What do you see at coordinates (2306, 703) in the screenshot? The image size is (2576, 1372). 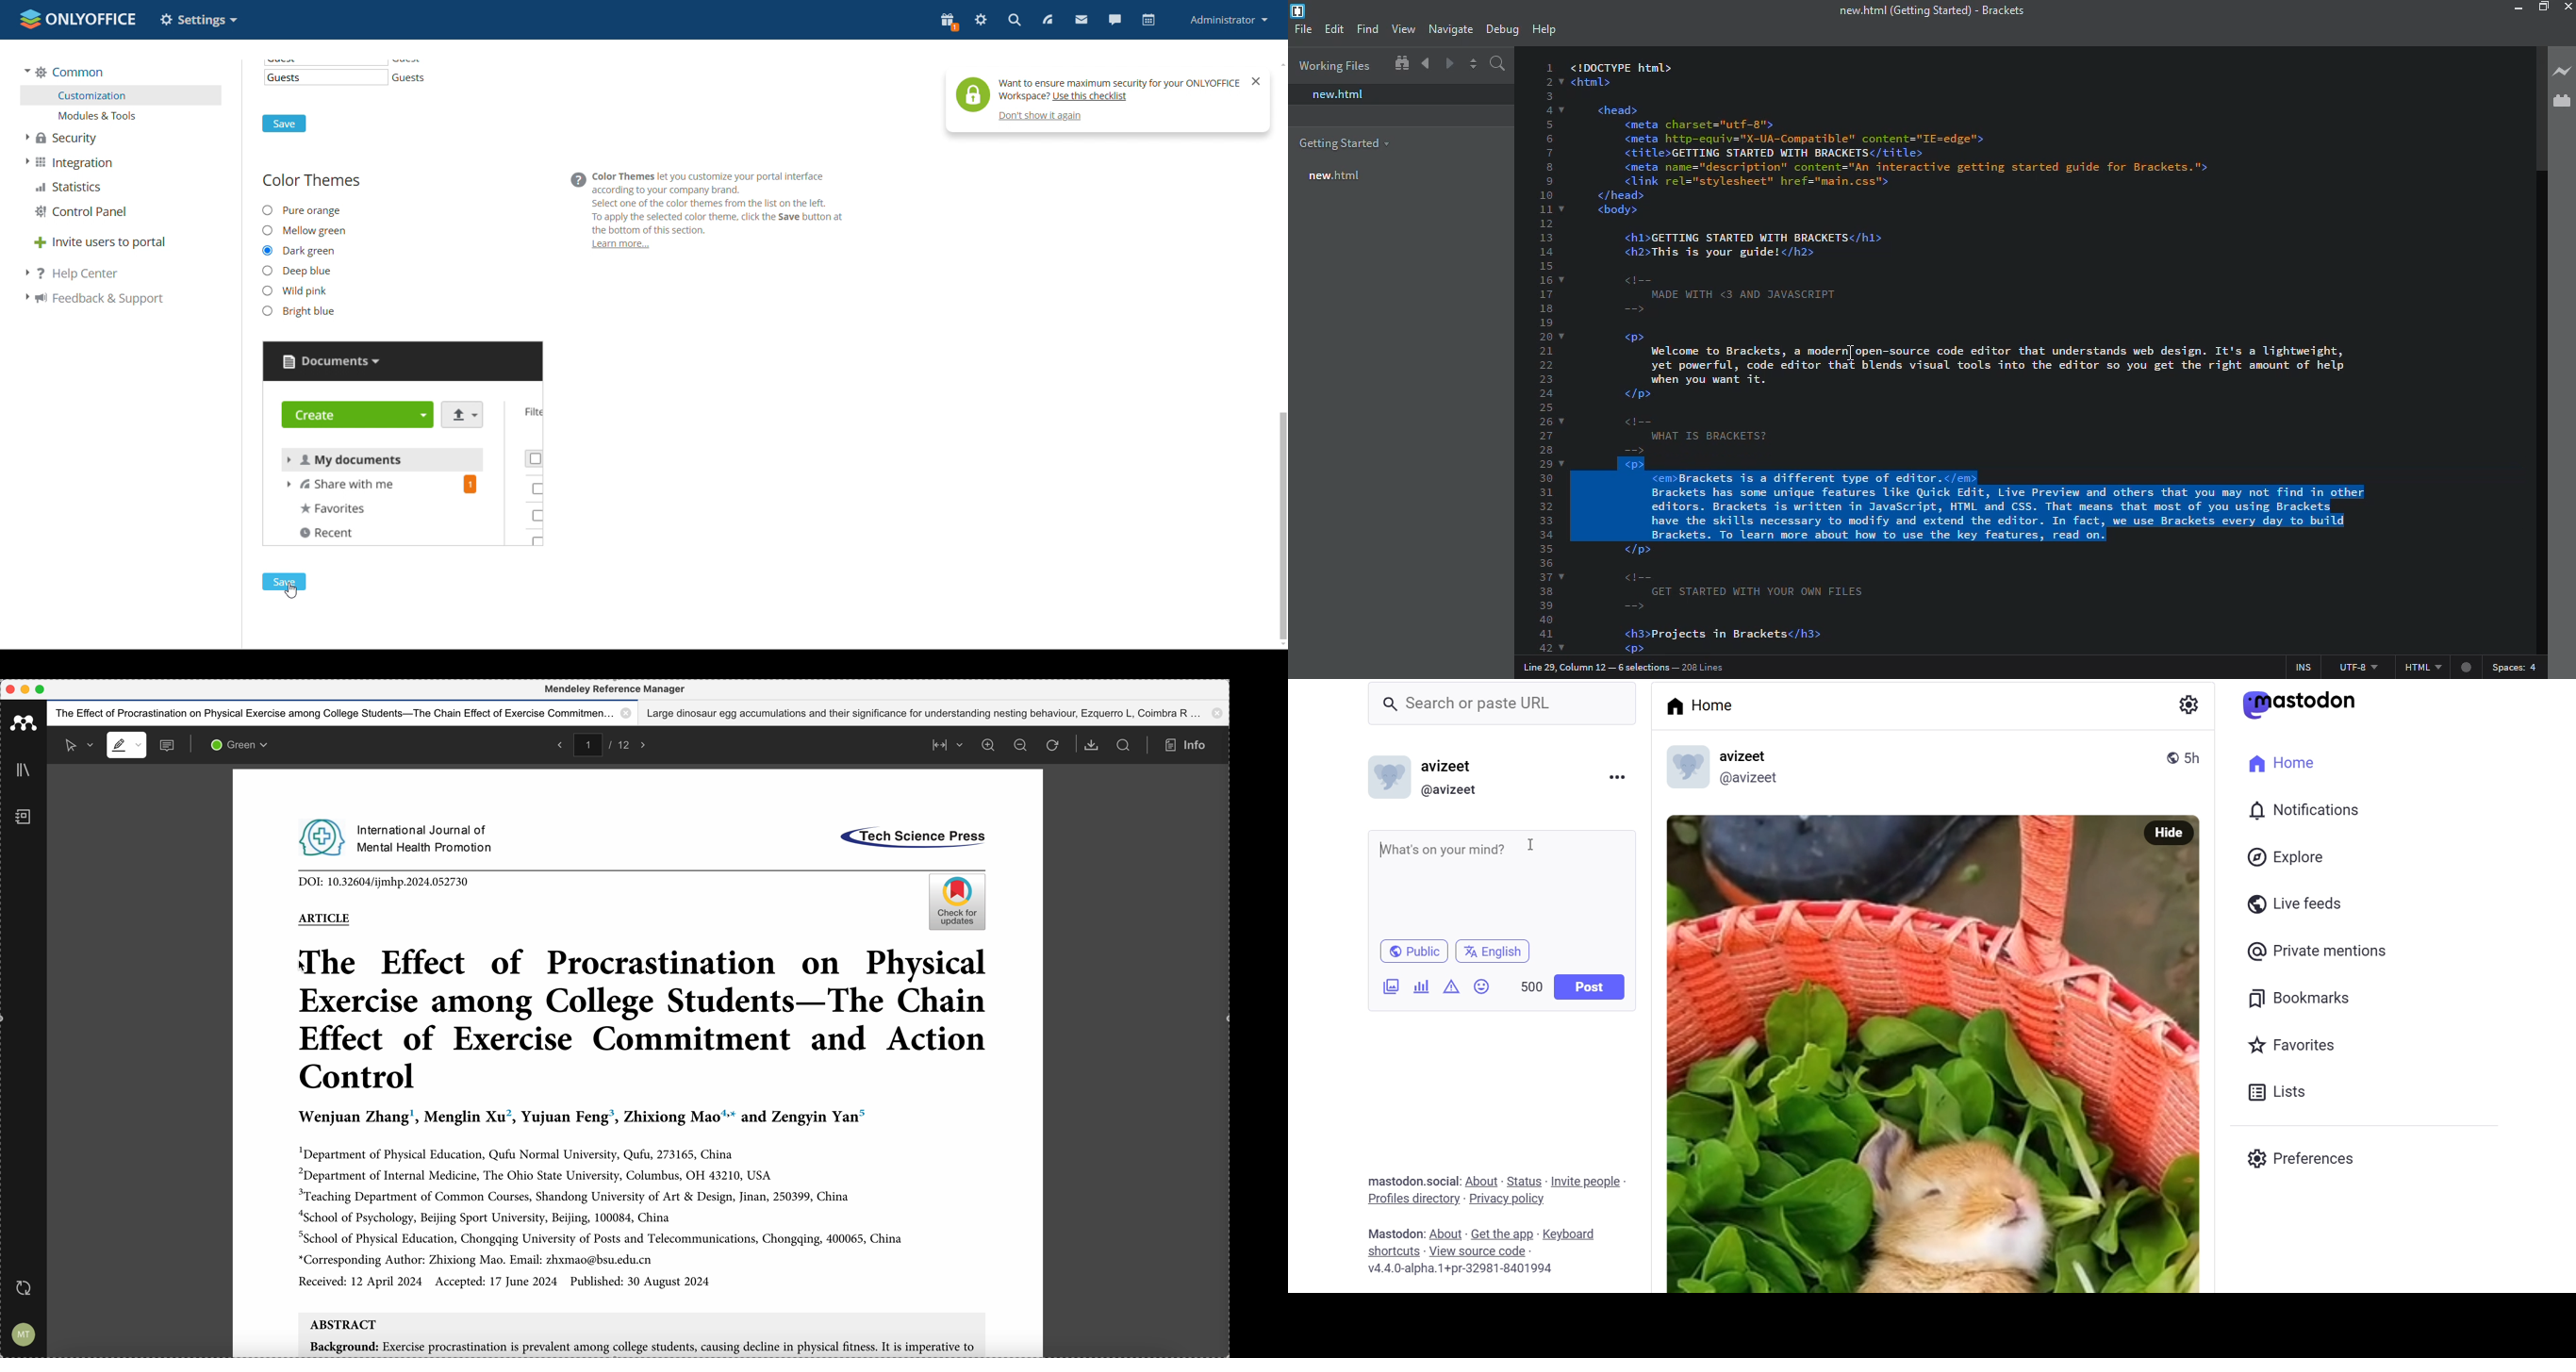 I see `mastodon` at bounding box center [2306, 703].